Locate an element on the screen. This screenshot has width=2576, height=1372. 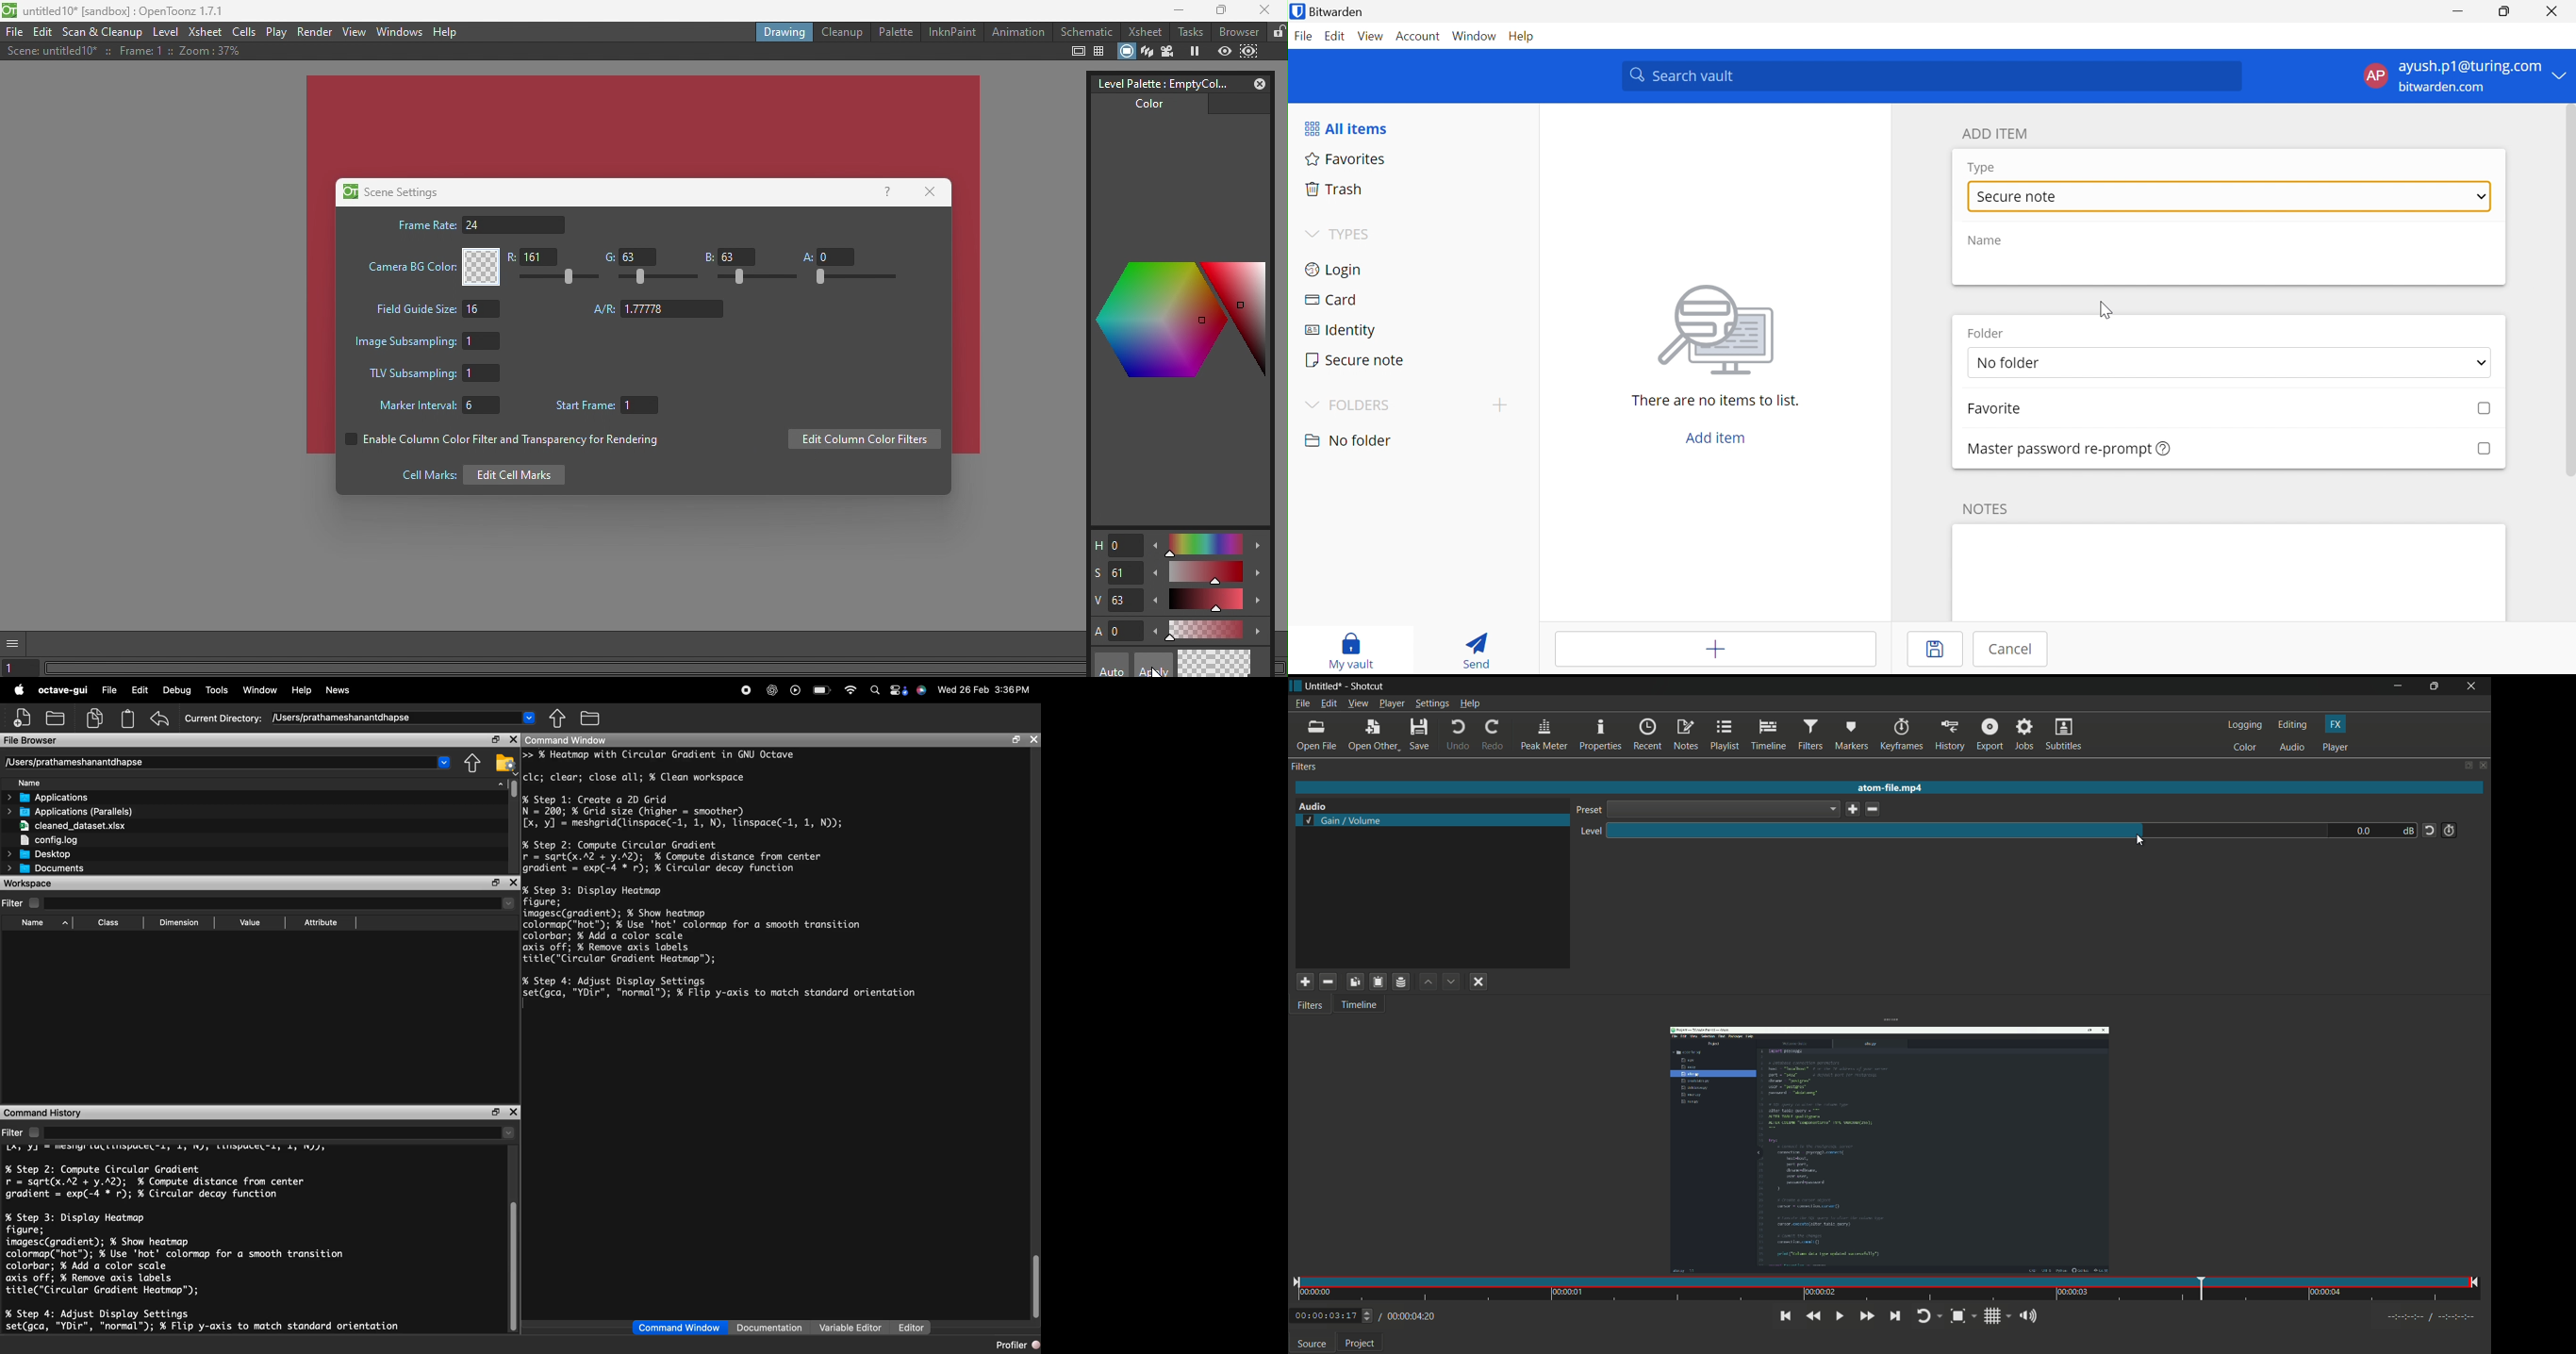
TYPES is located at coordinates (1342, 234).